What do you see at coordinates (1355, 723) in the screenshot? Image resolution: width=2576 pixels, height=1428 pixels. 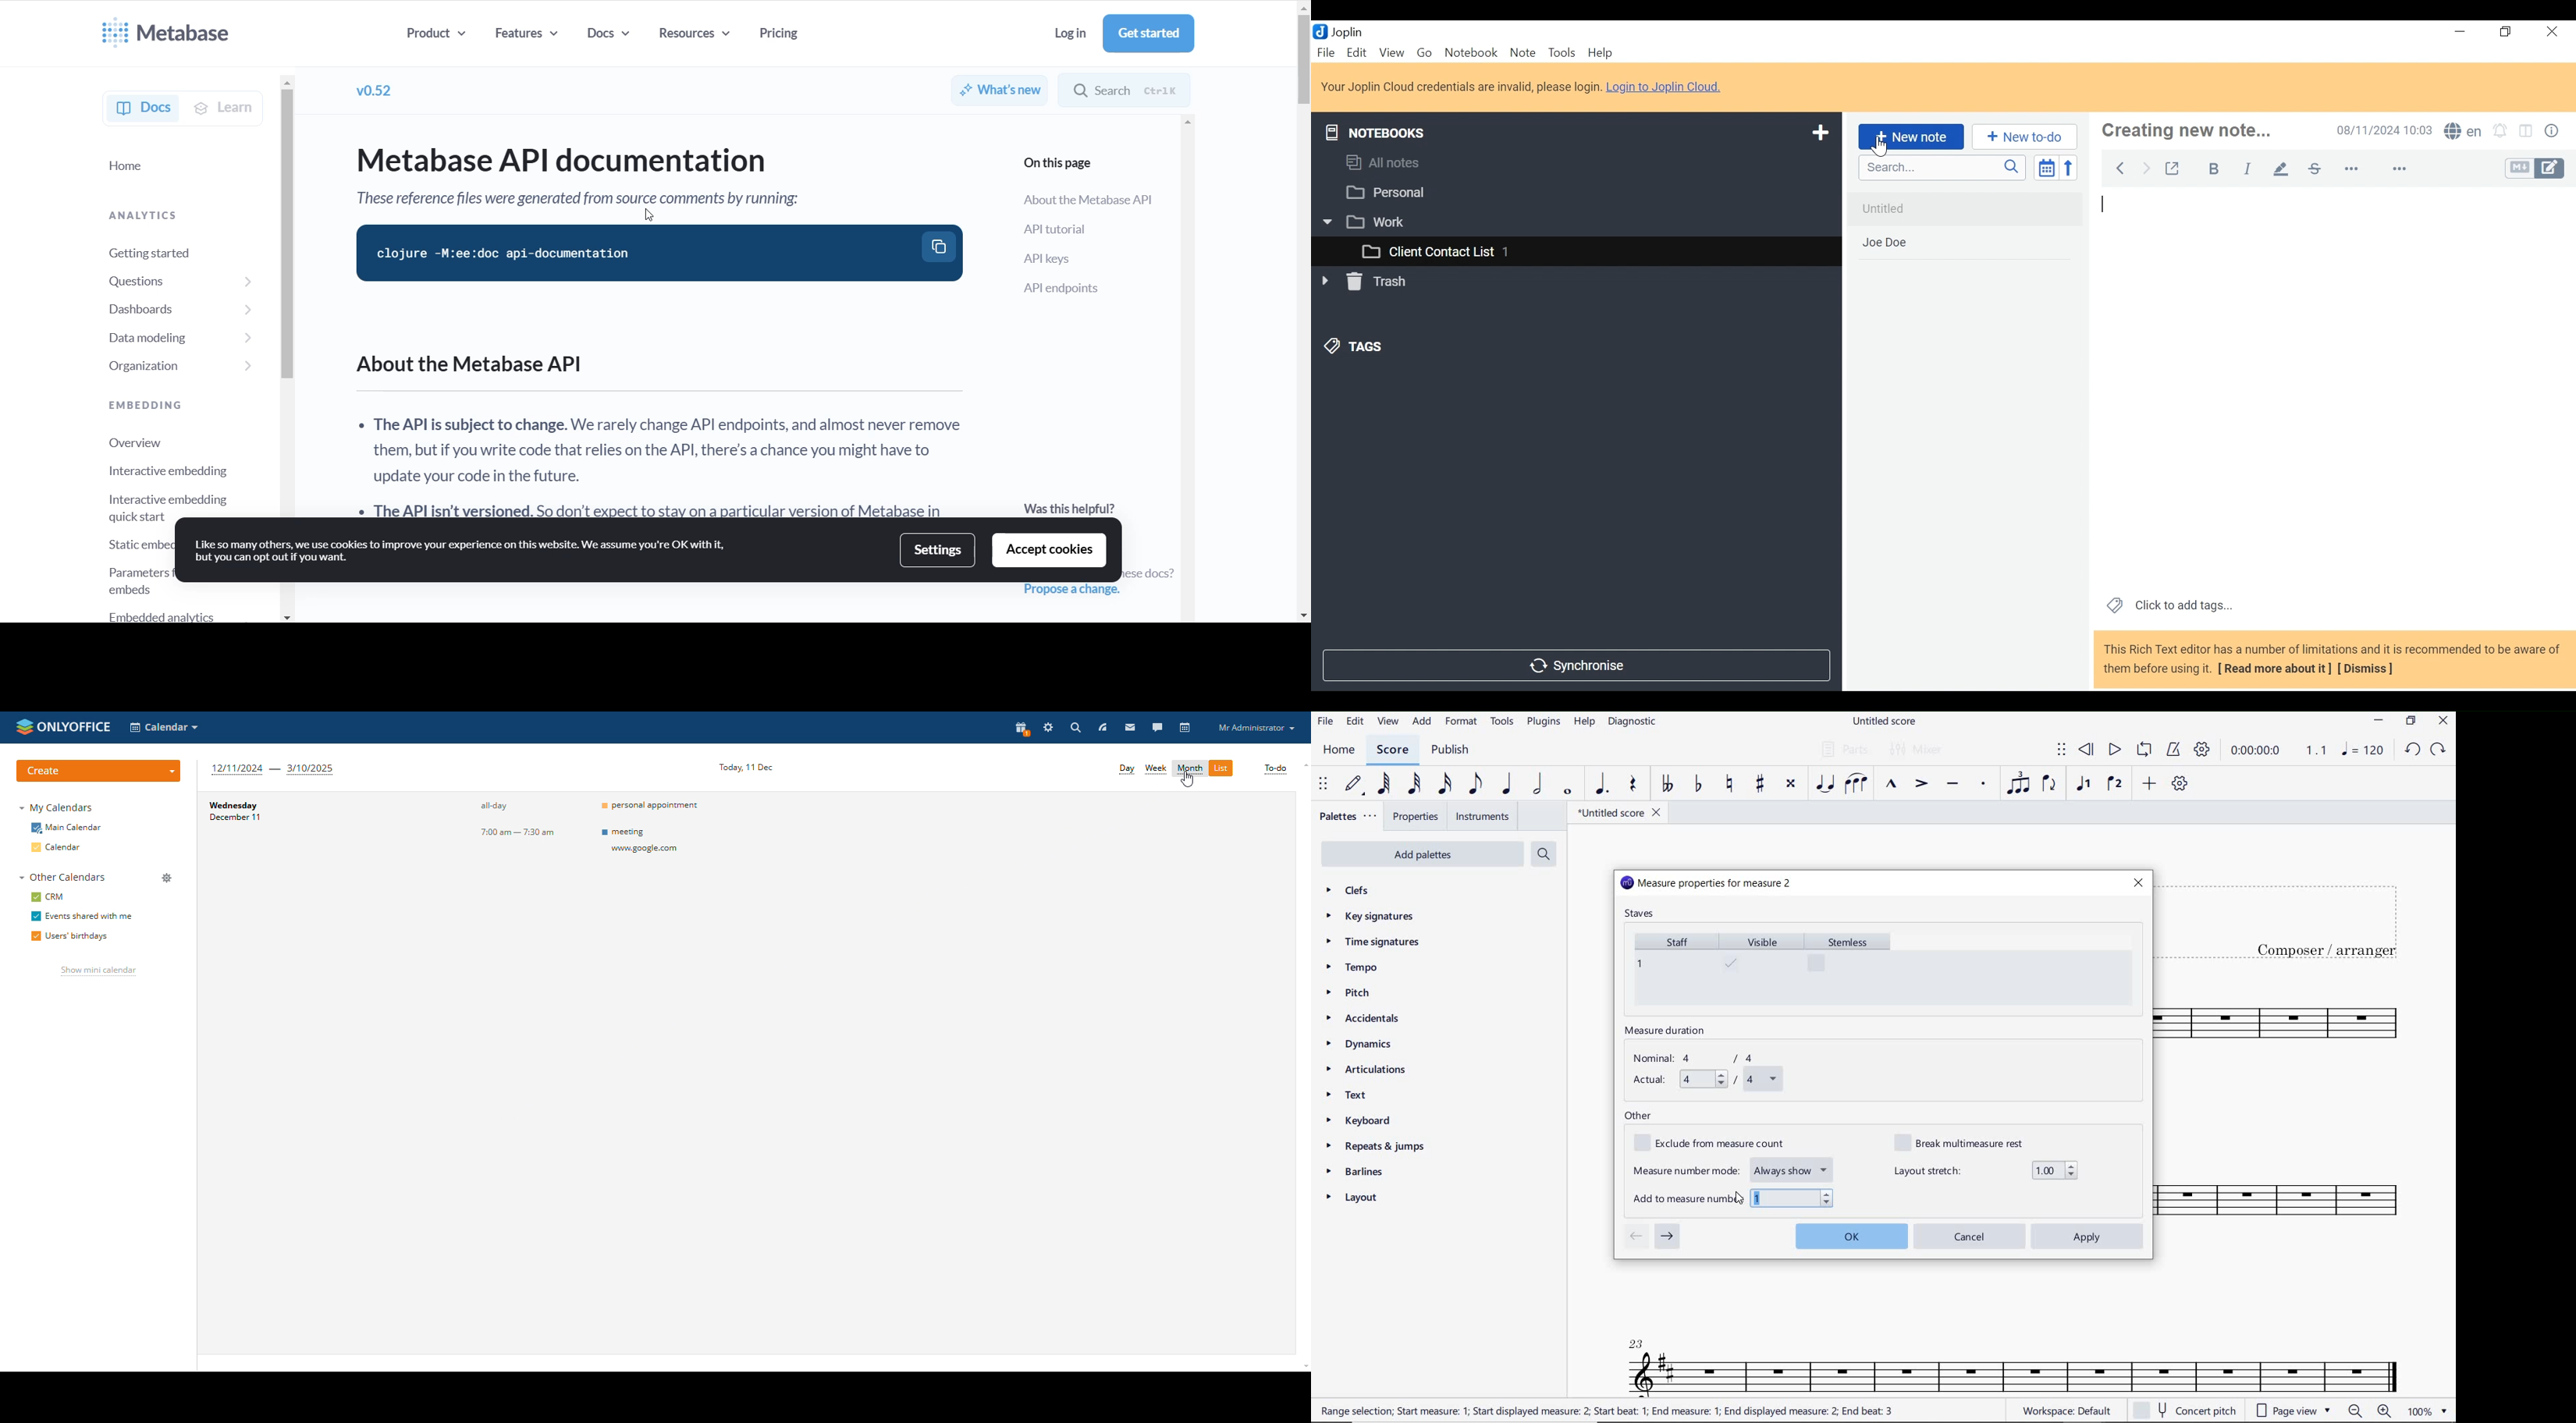 I see `EDIT` at bounding box center [1355, 723].